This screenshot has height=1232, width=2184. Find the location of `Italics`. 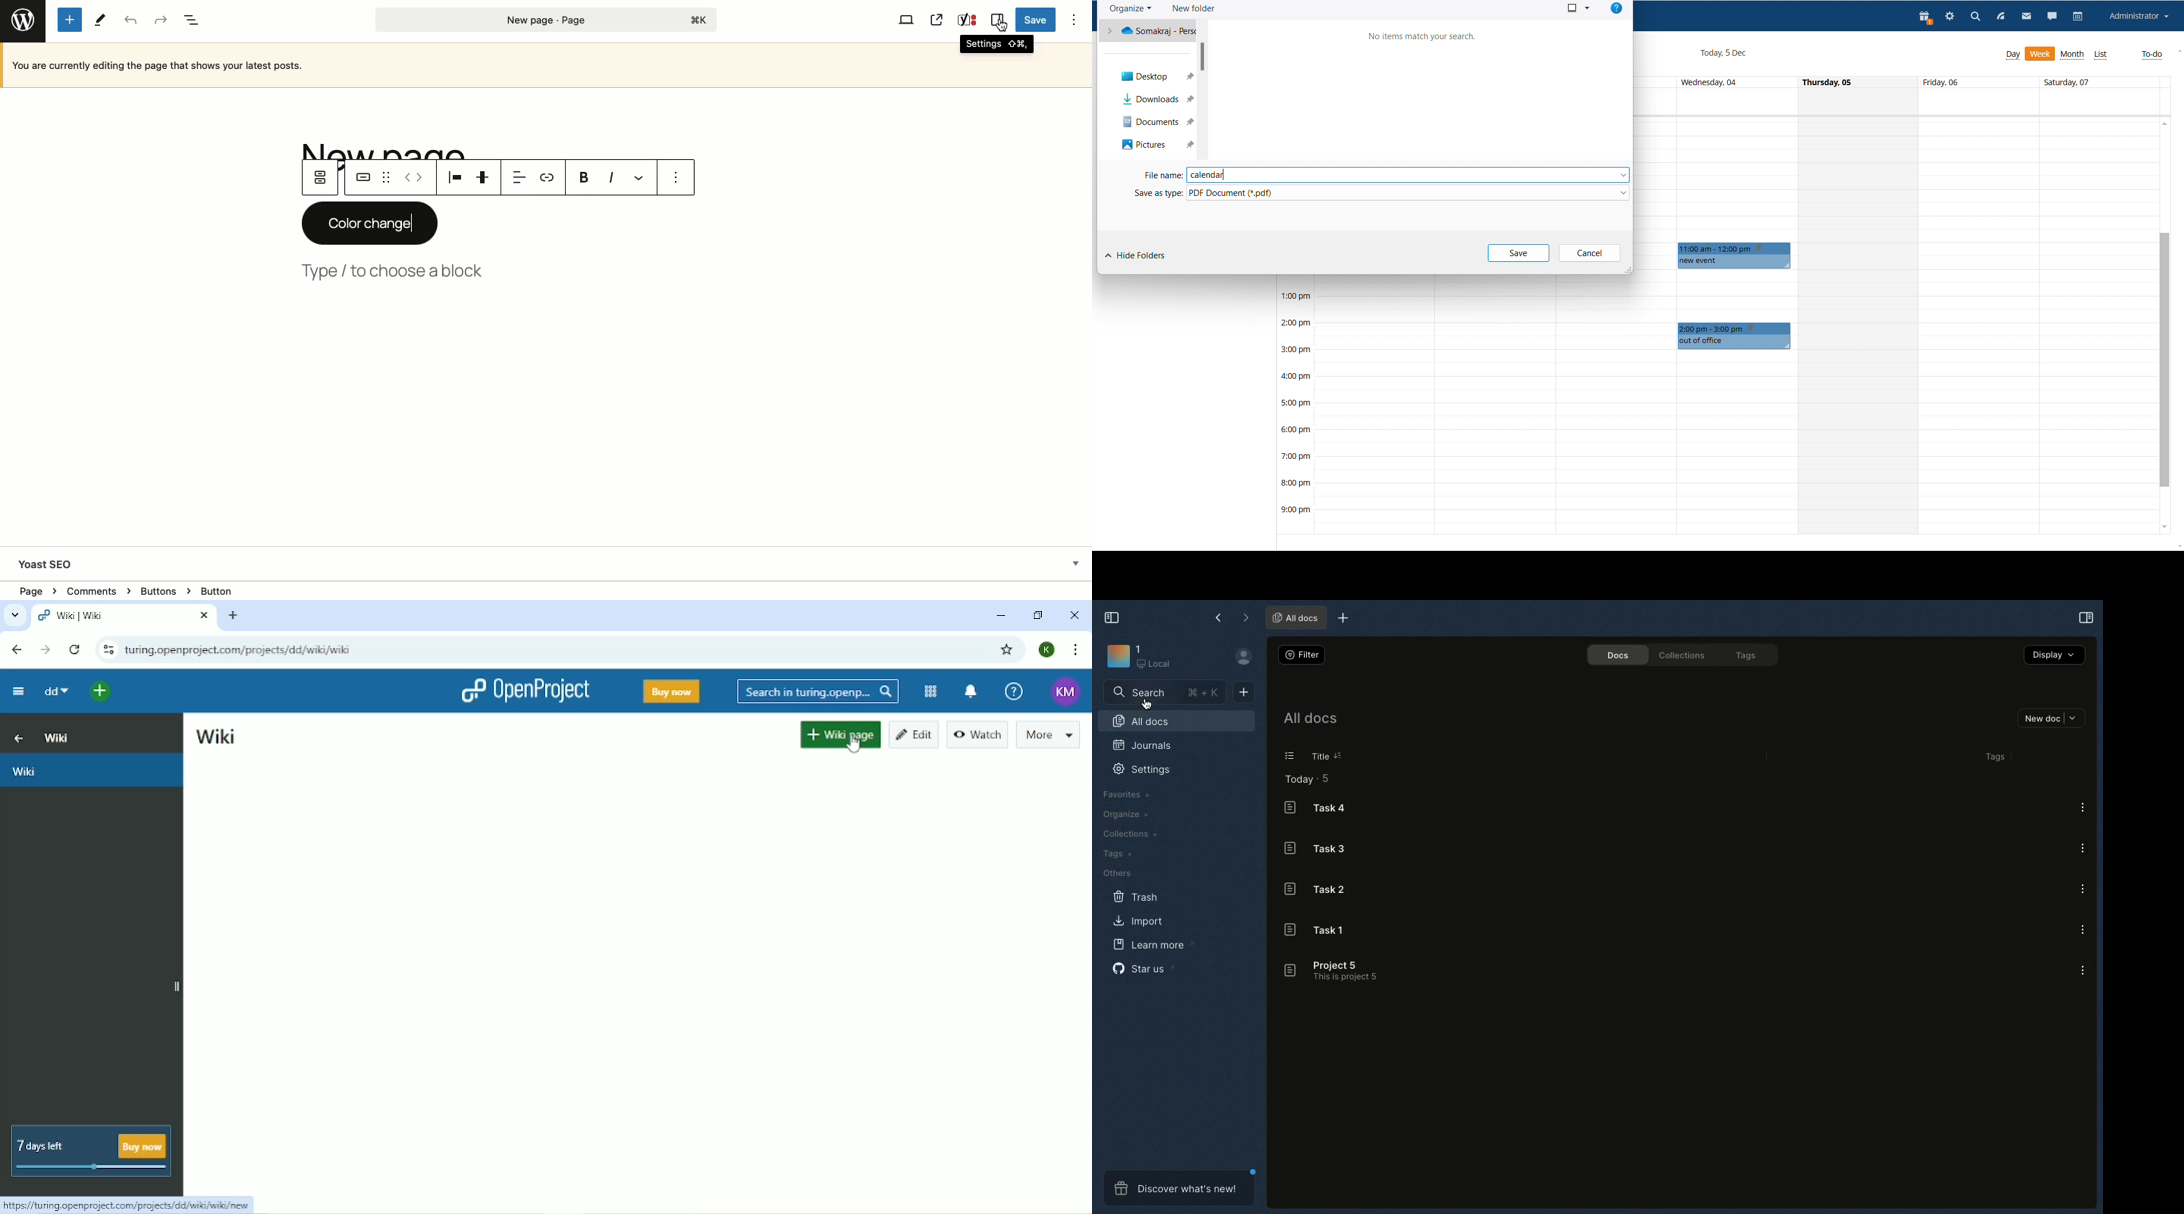

Italics is located at coordinates (611, 177).